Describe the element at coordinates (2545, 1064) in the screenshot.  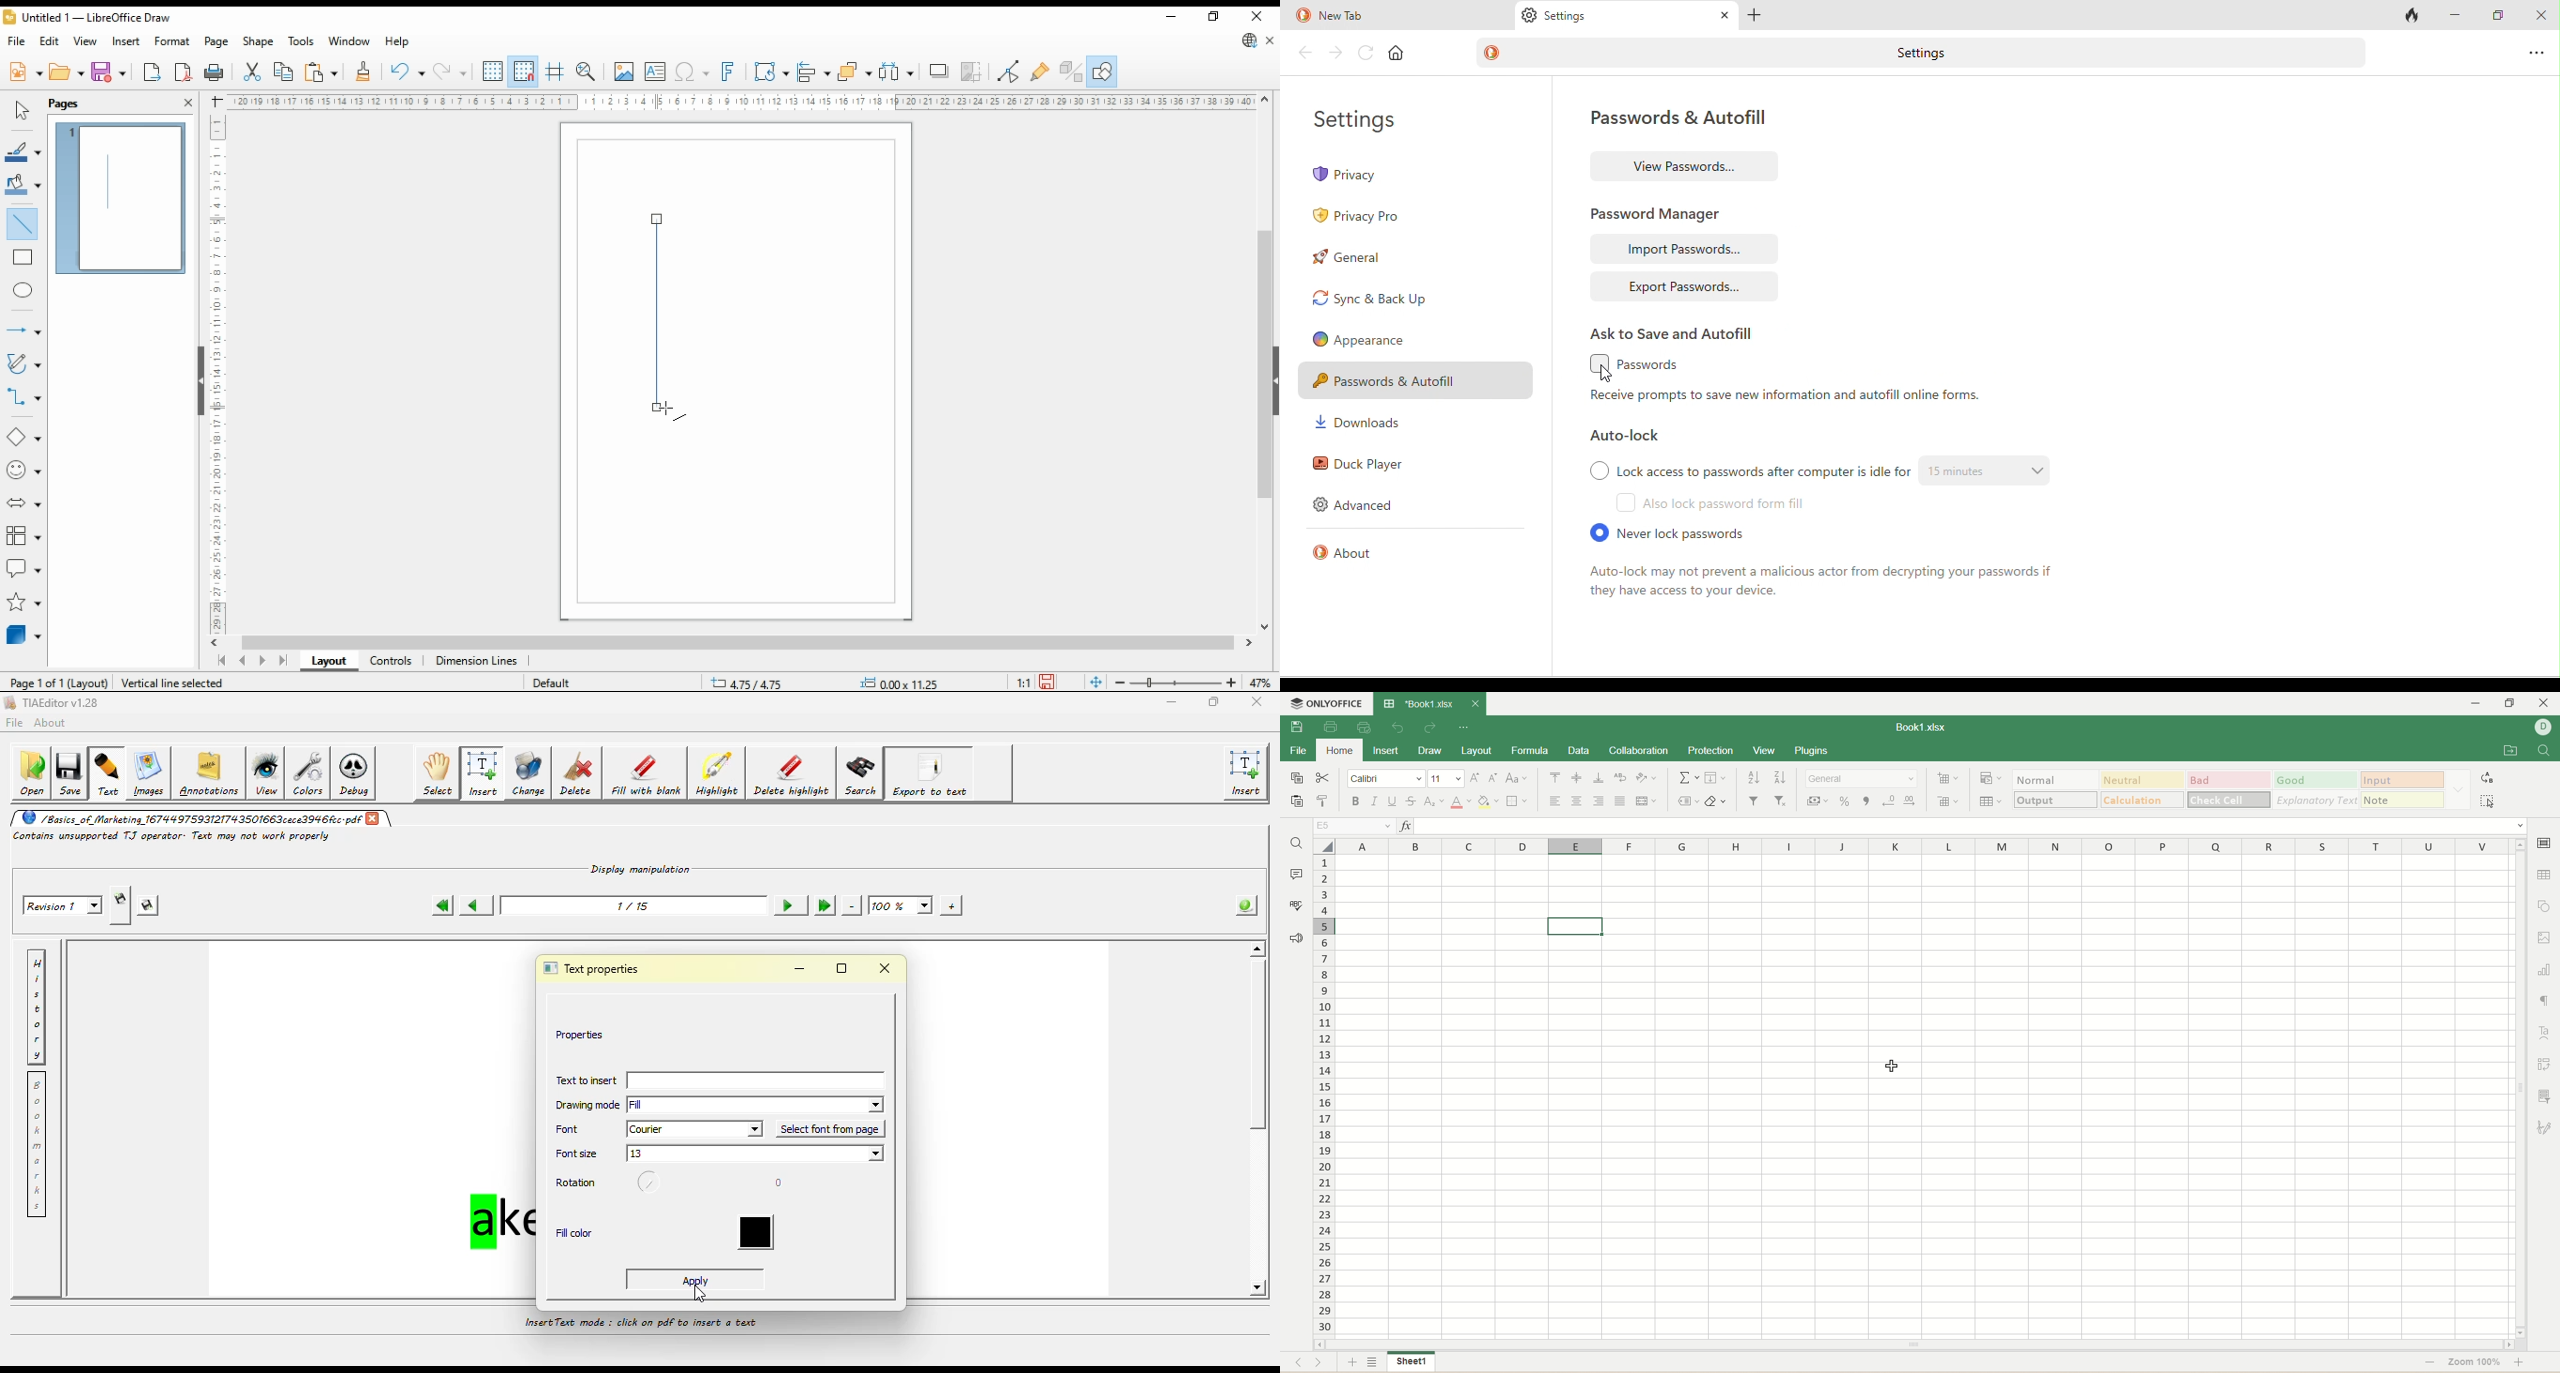
I see `pivot settings` at that location.